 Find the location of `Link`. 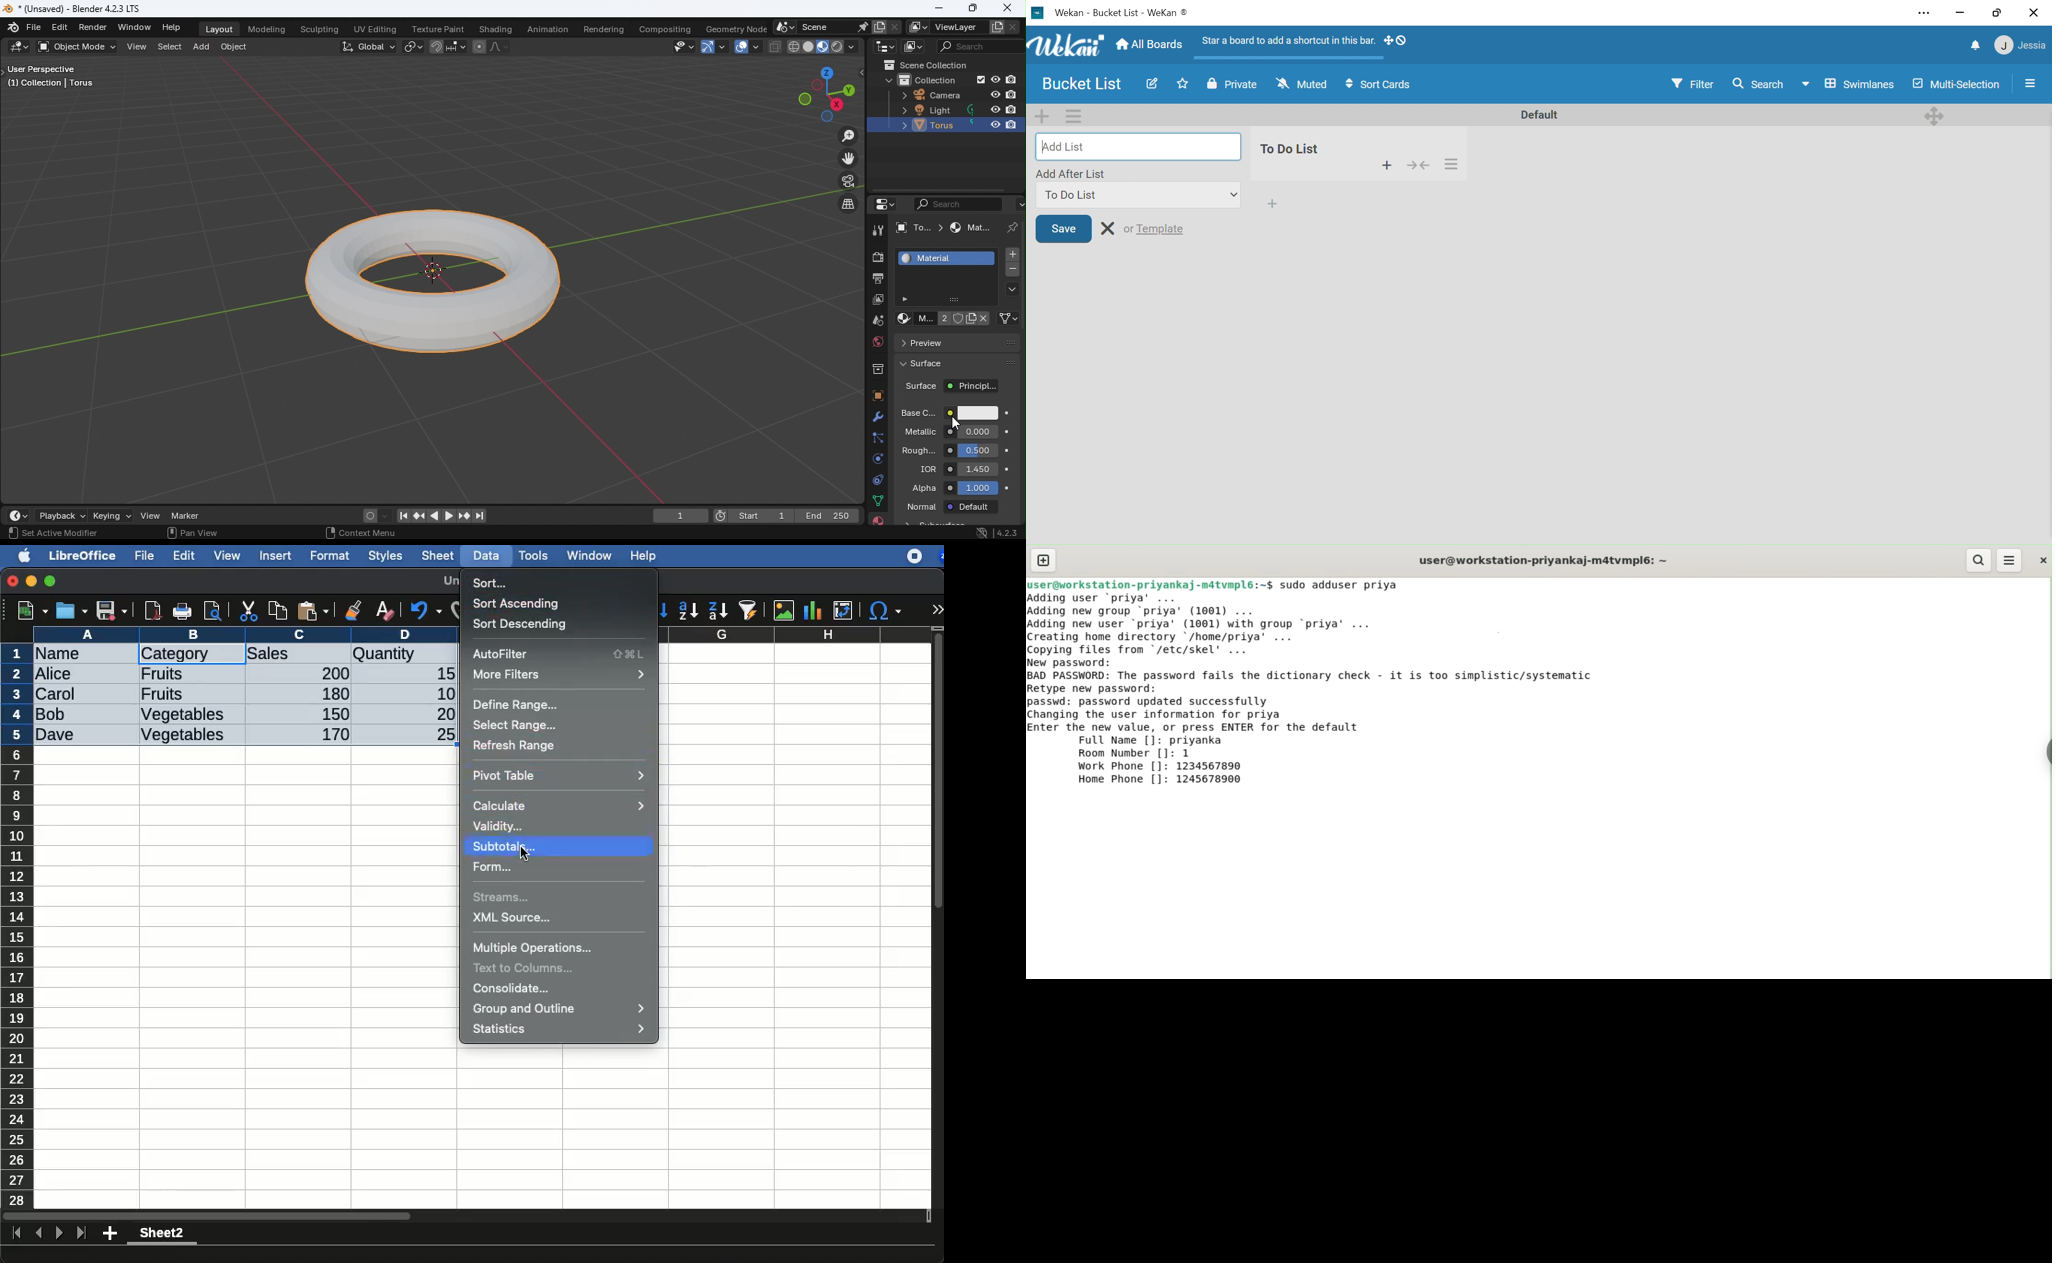

Link is located at coordinates (1006, 320).